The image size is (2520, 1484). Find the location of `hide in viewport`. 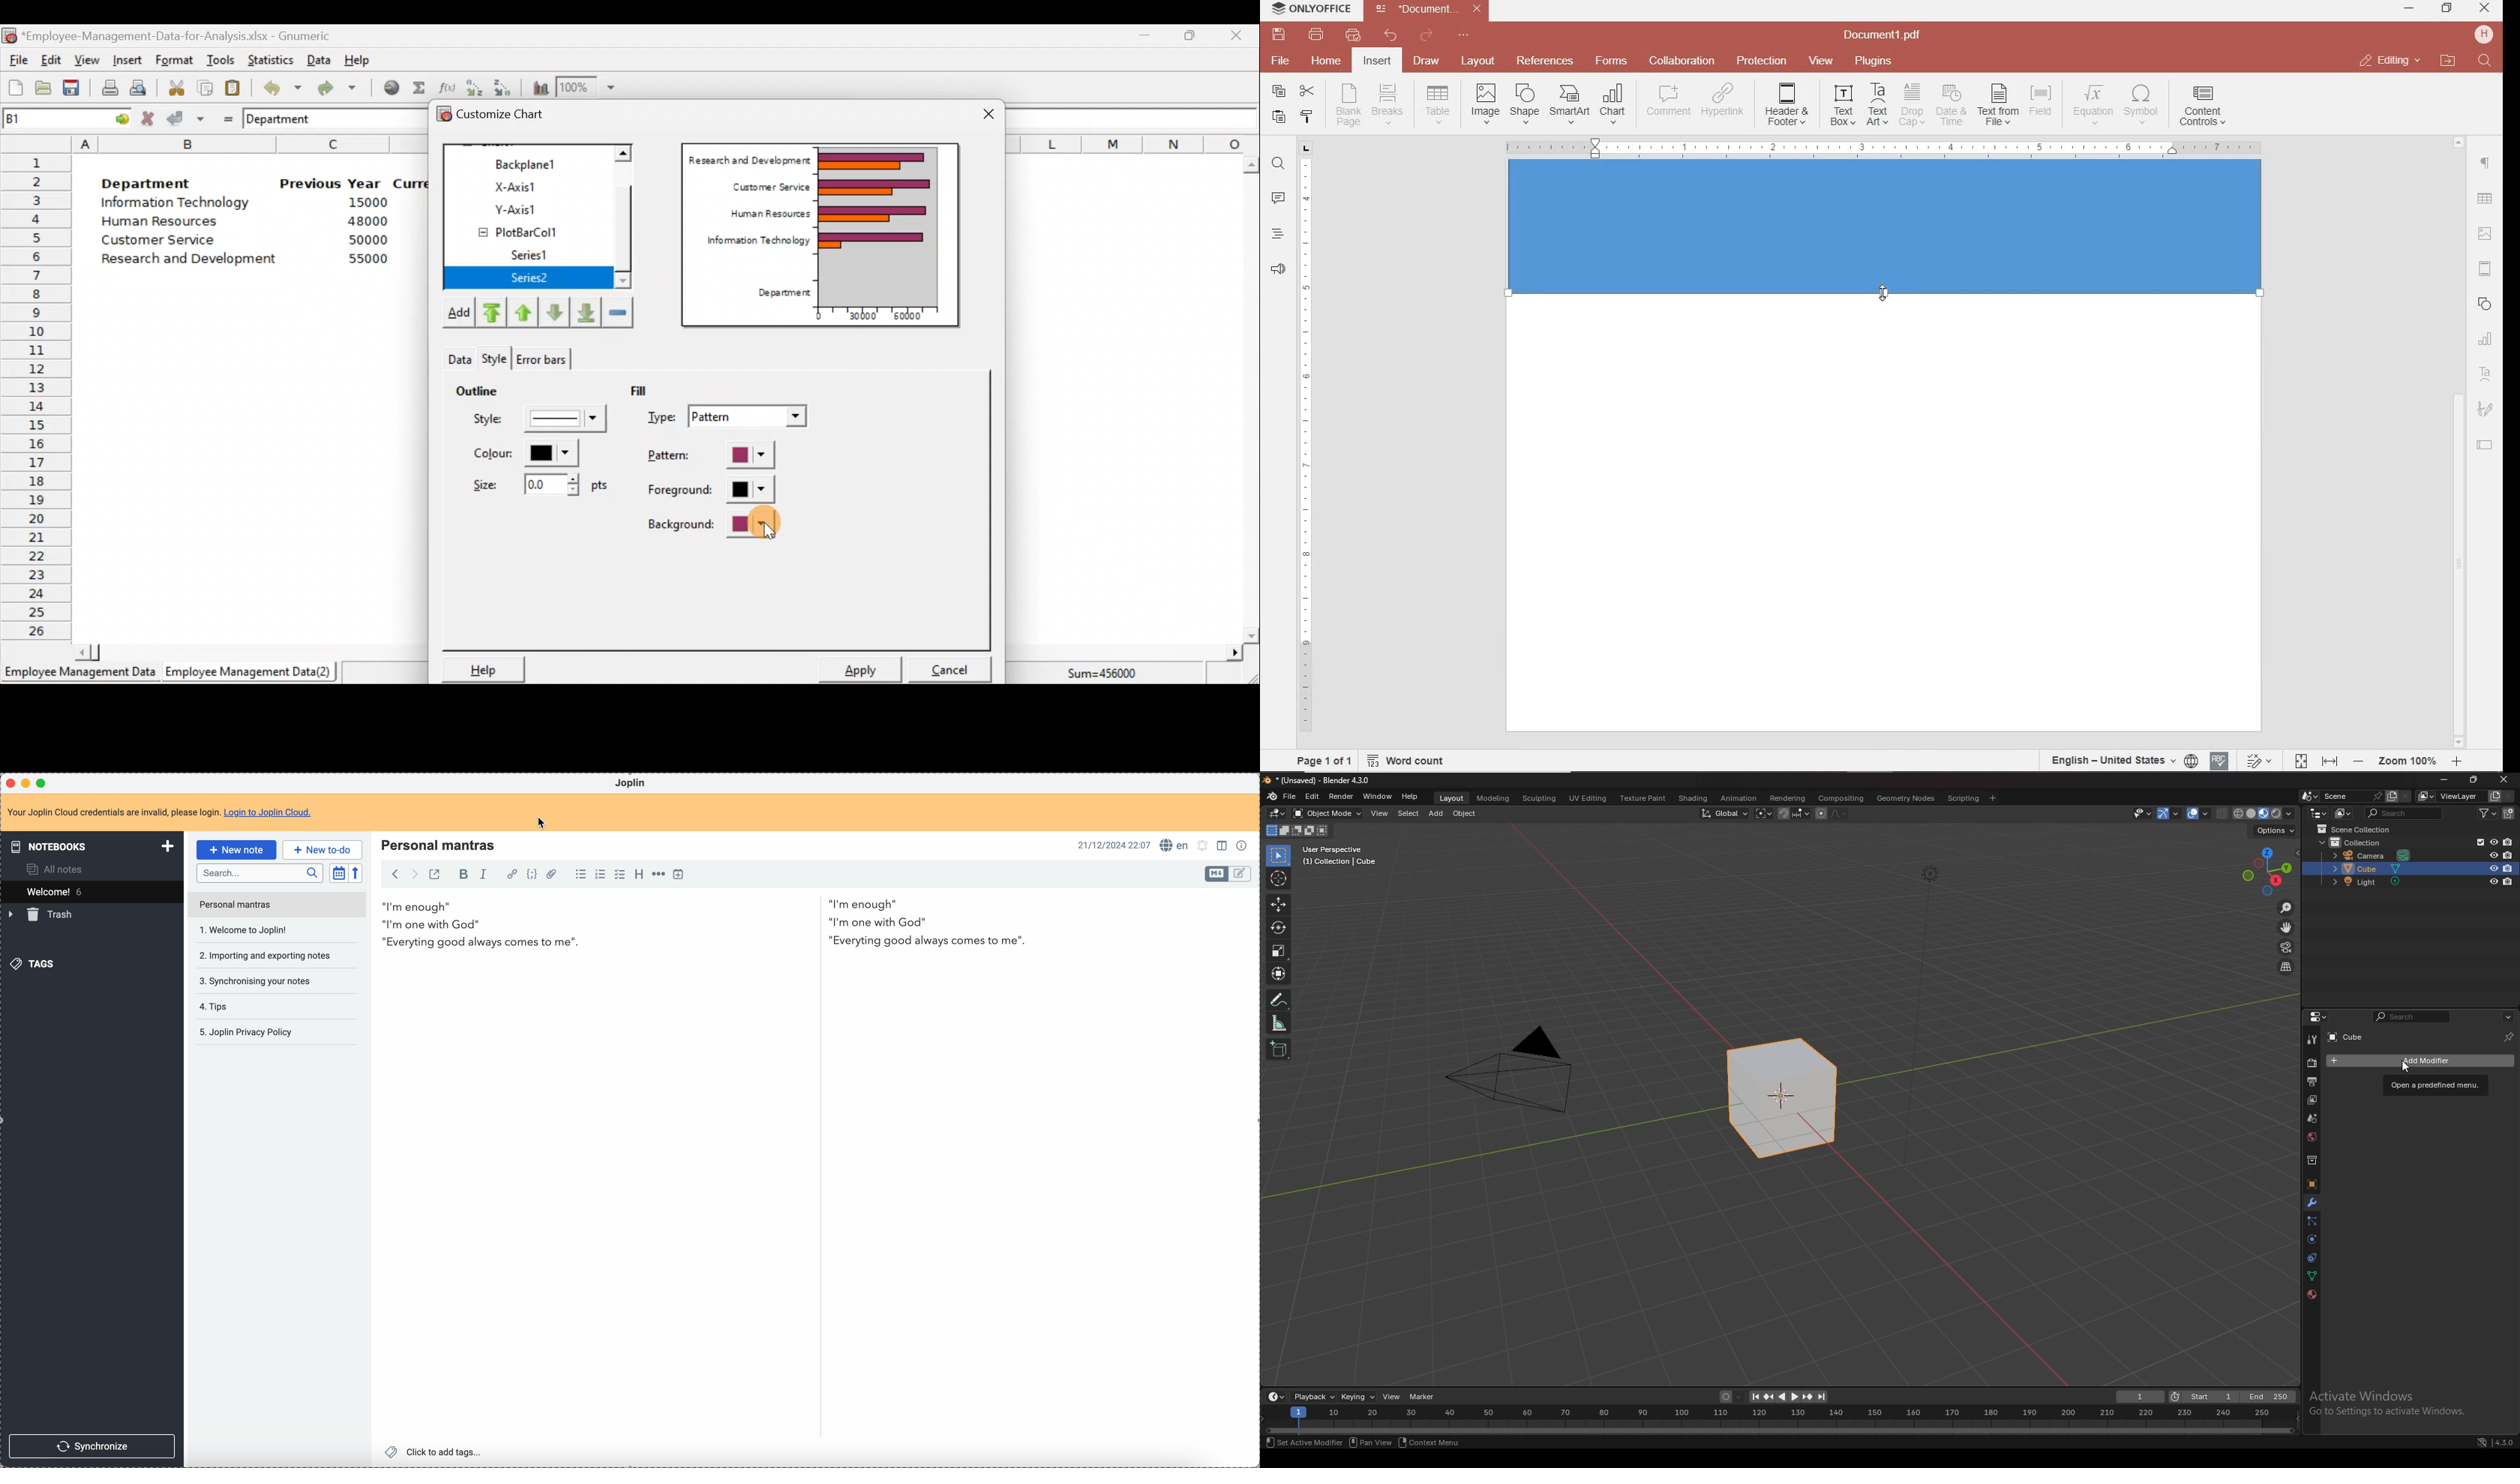

hide in viewport is located at coordinates (2493, 868).